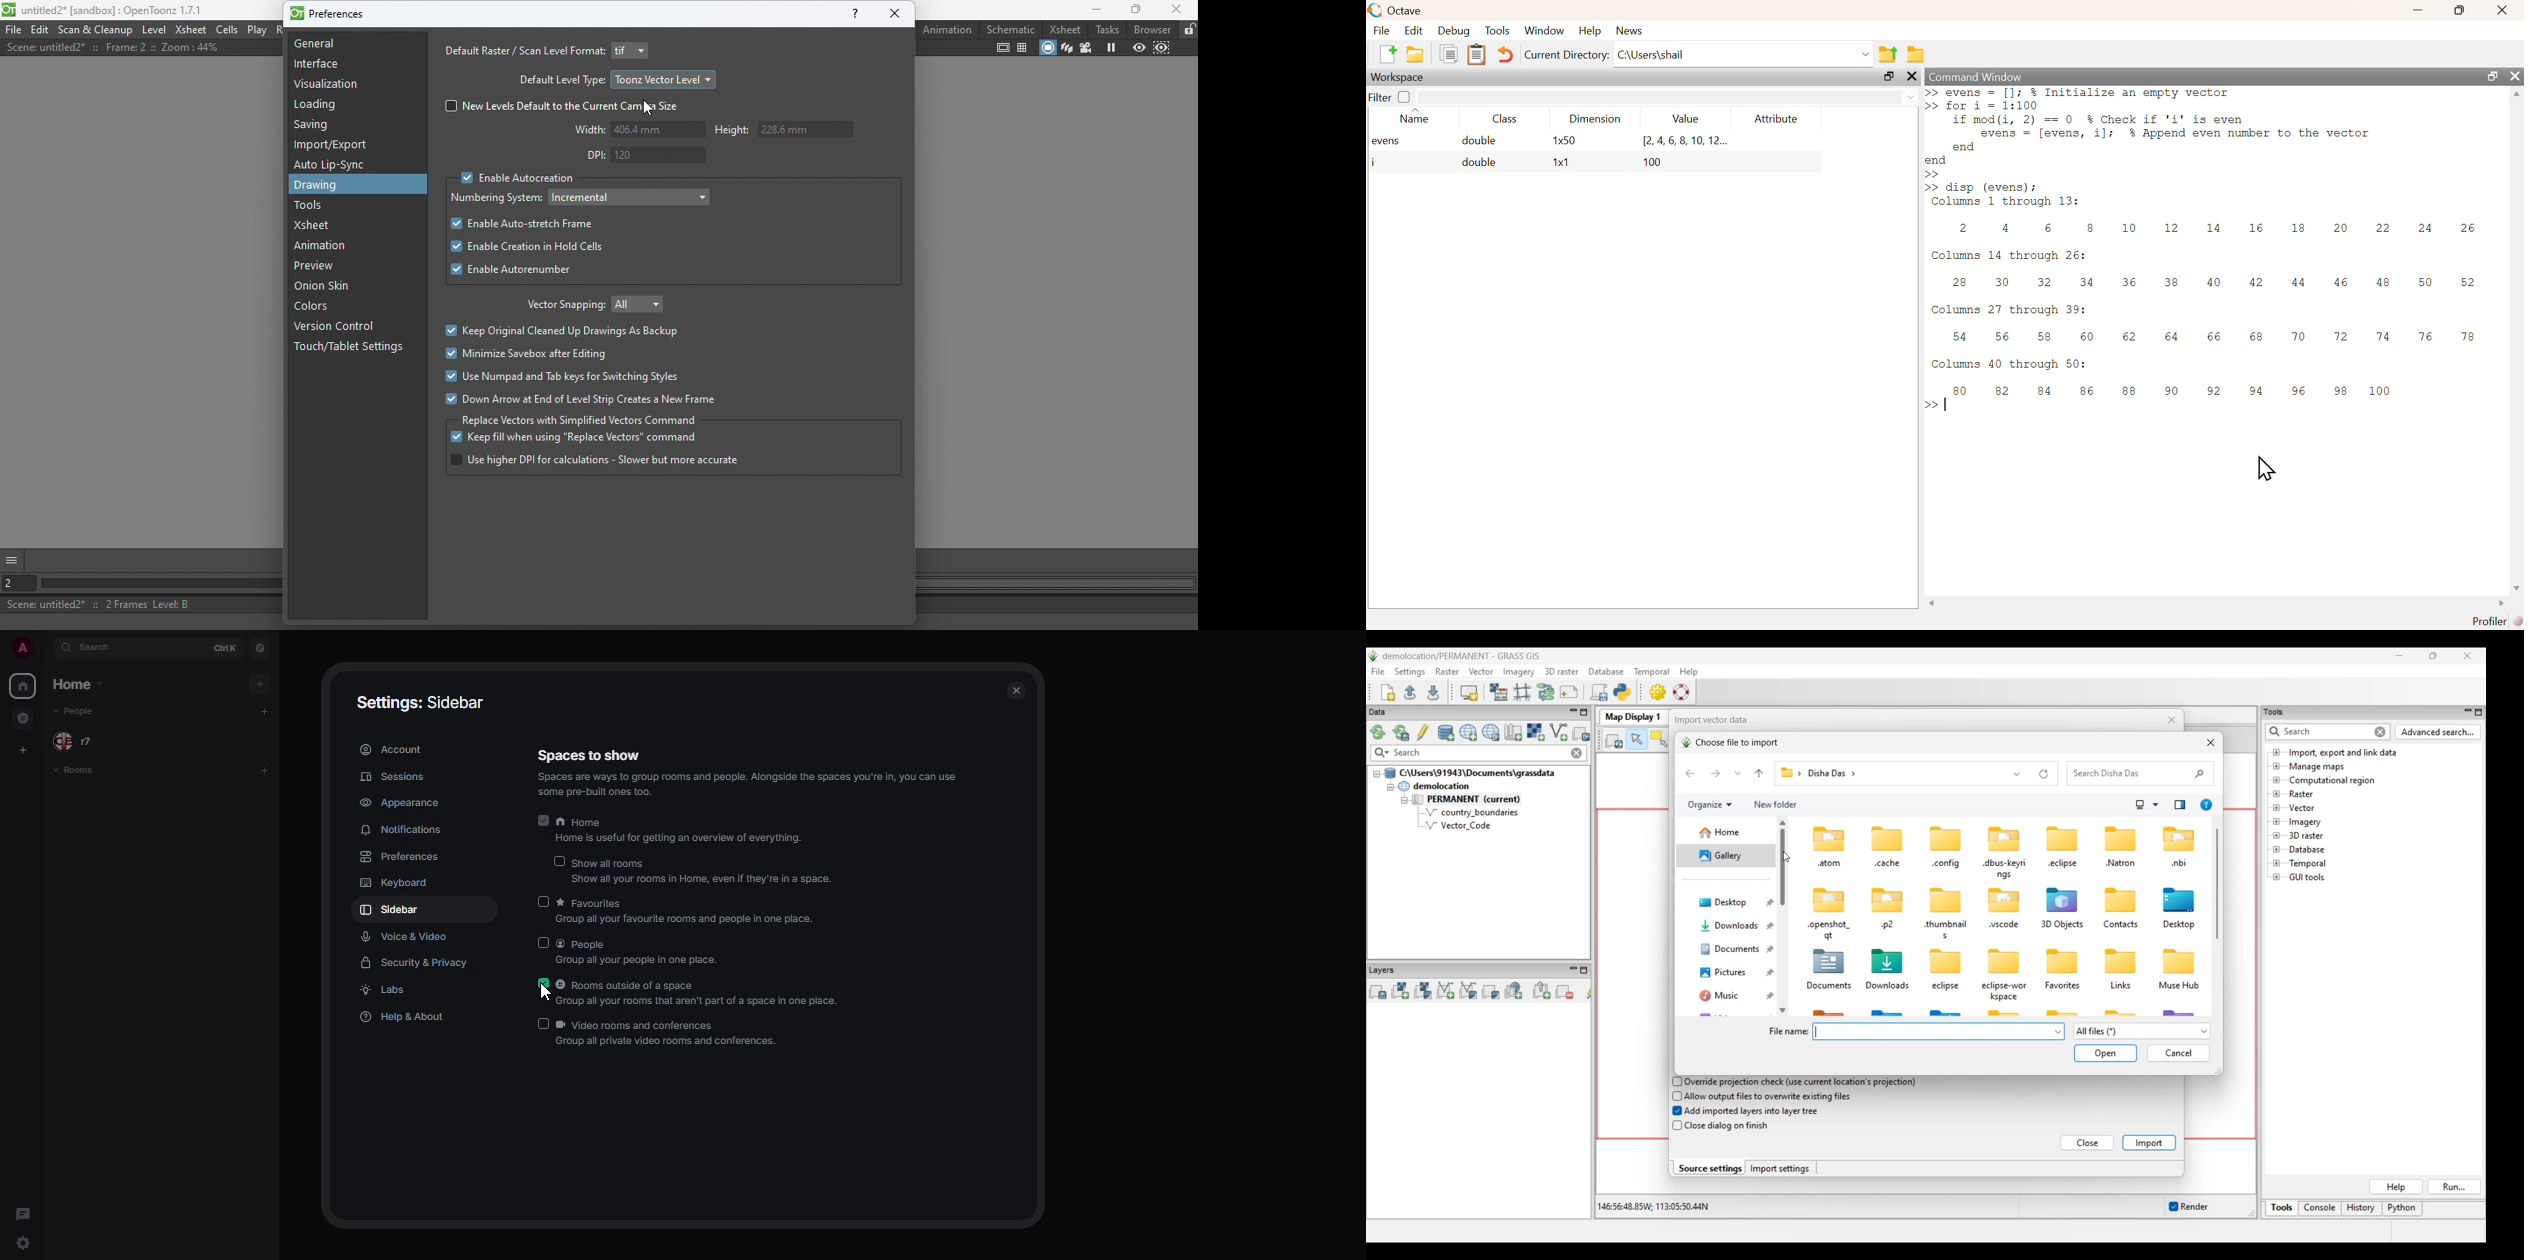  Describe the element at coordinates (543, 820) in the screenshot. I see `enabled` at that location.